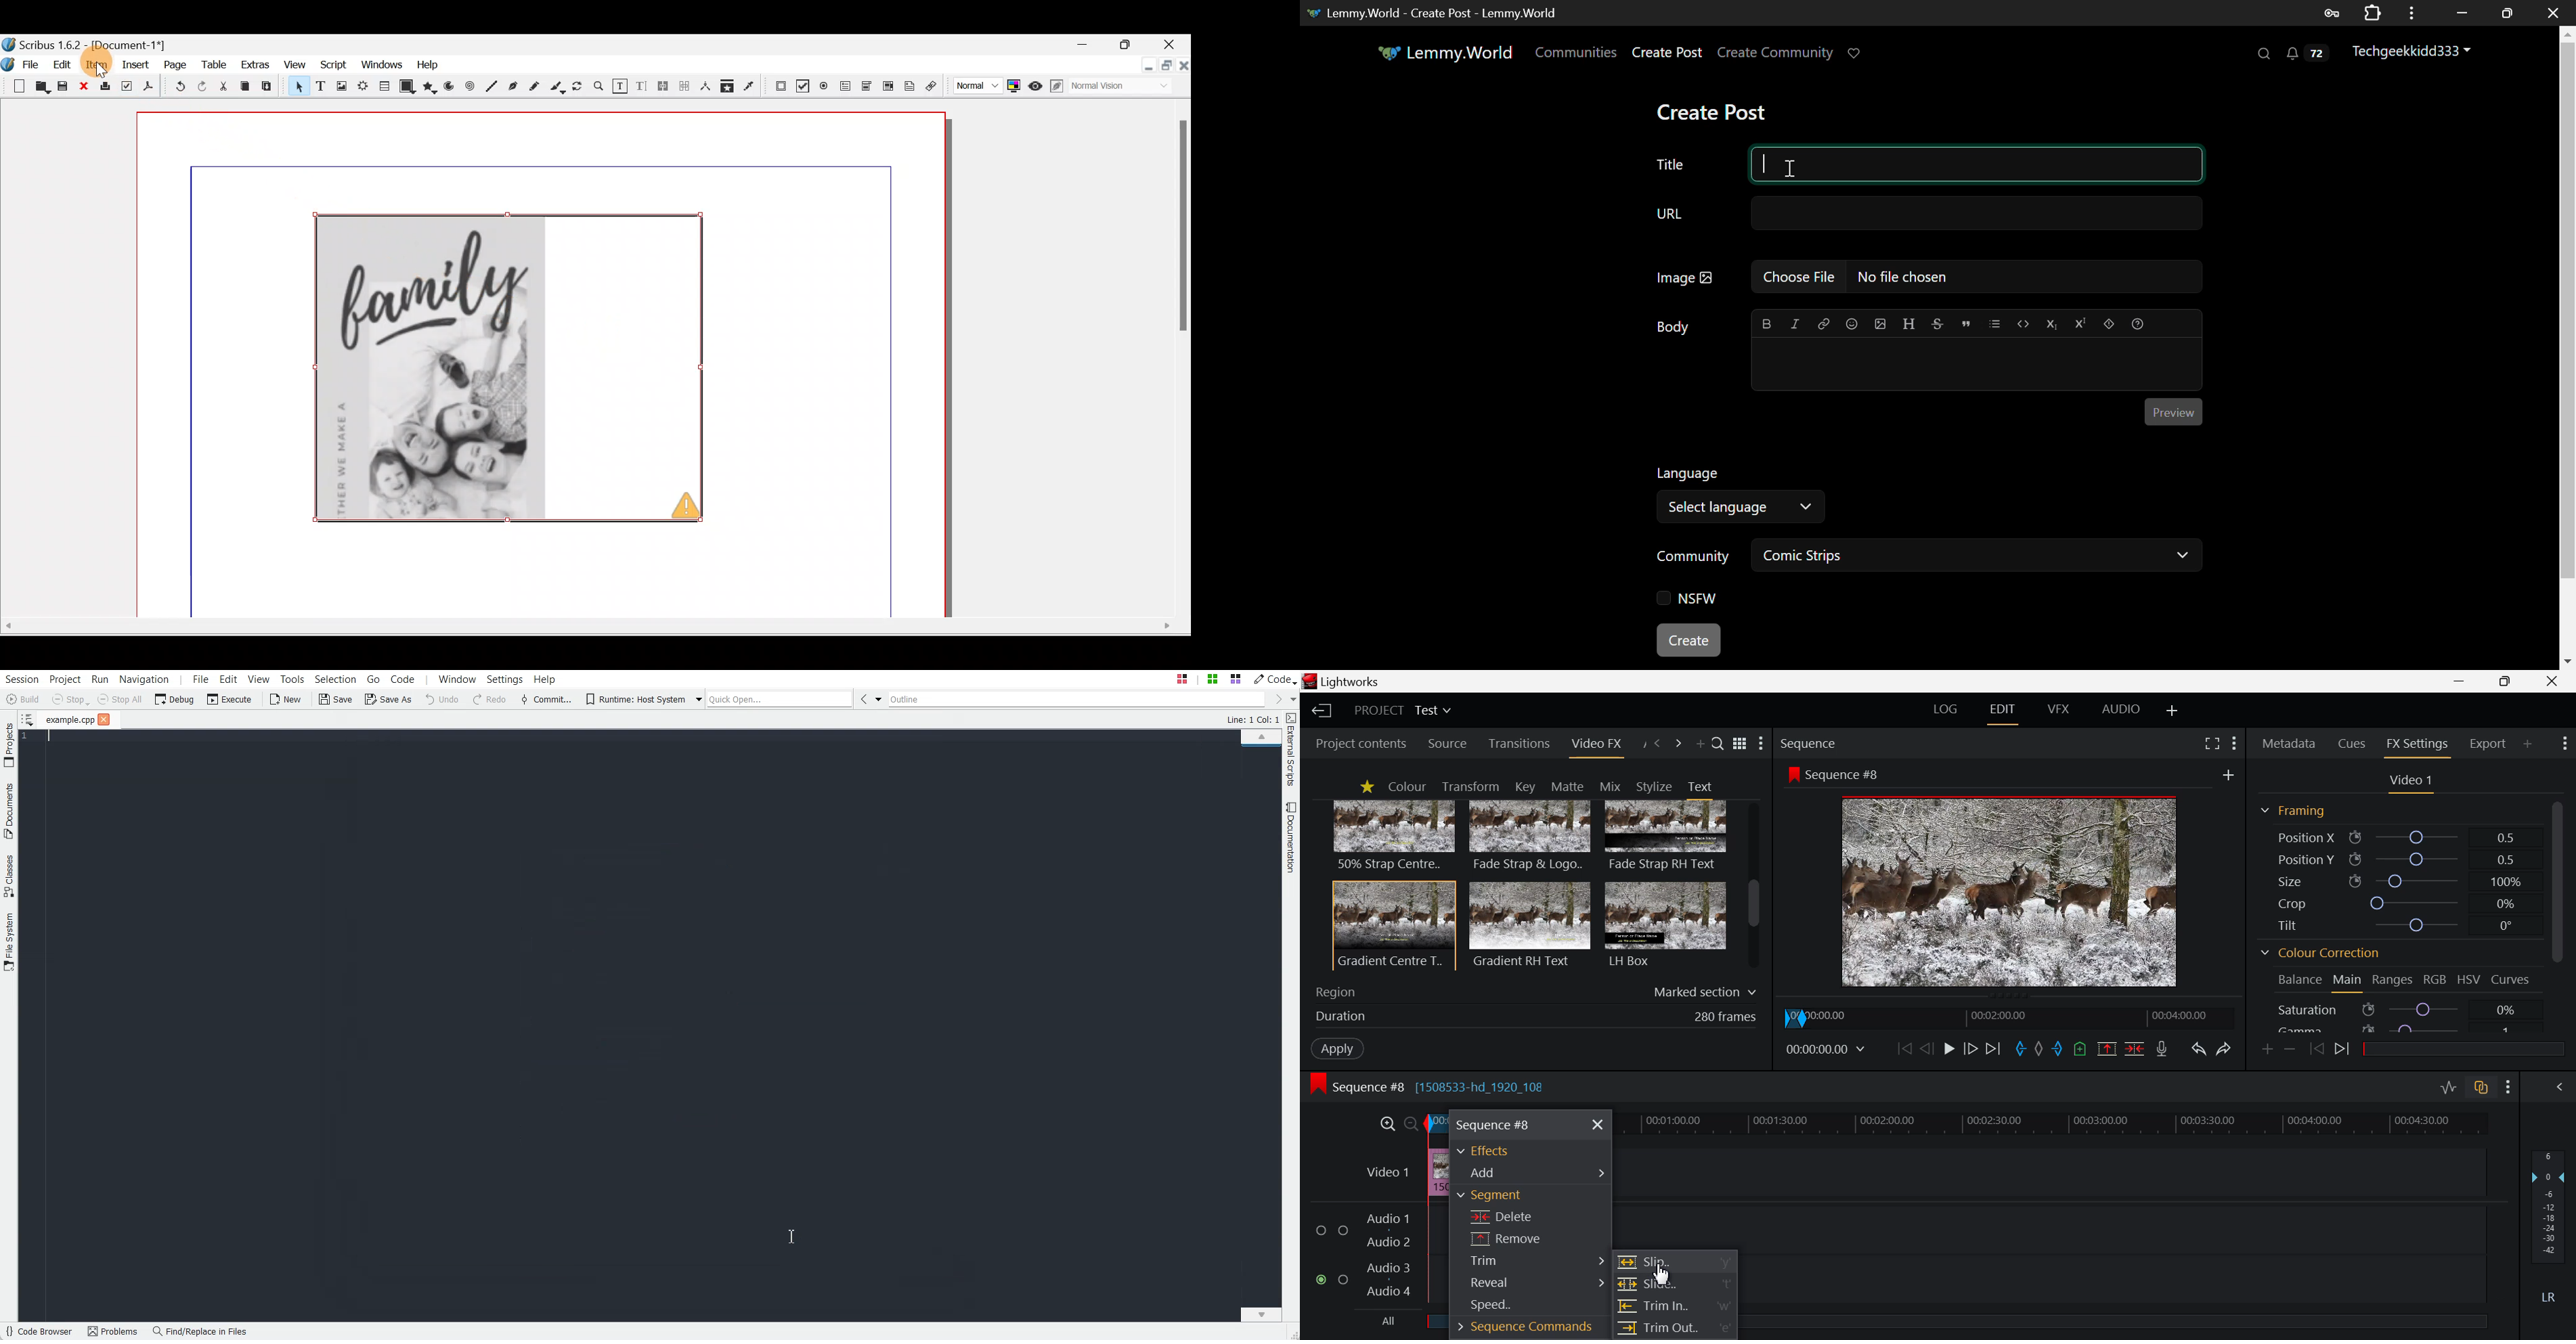  I want to click on Mark Cue, so click(2081, 1050).